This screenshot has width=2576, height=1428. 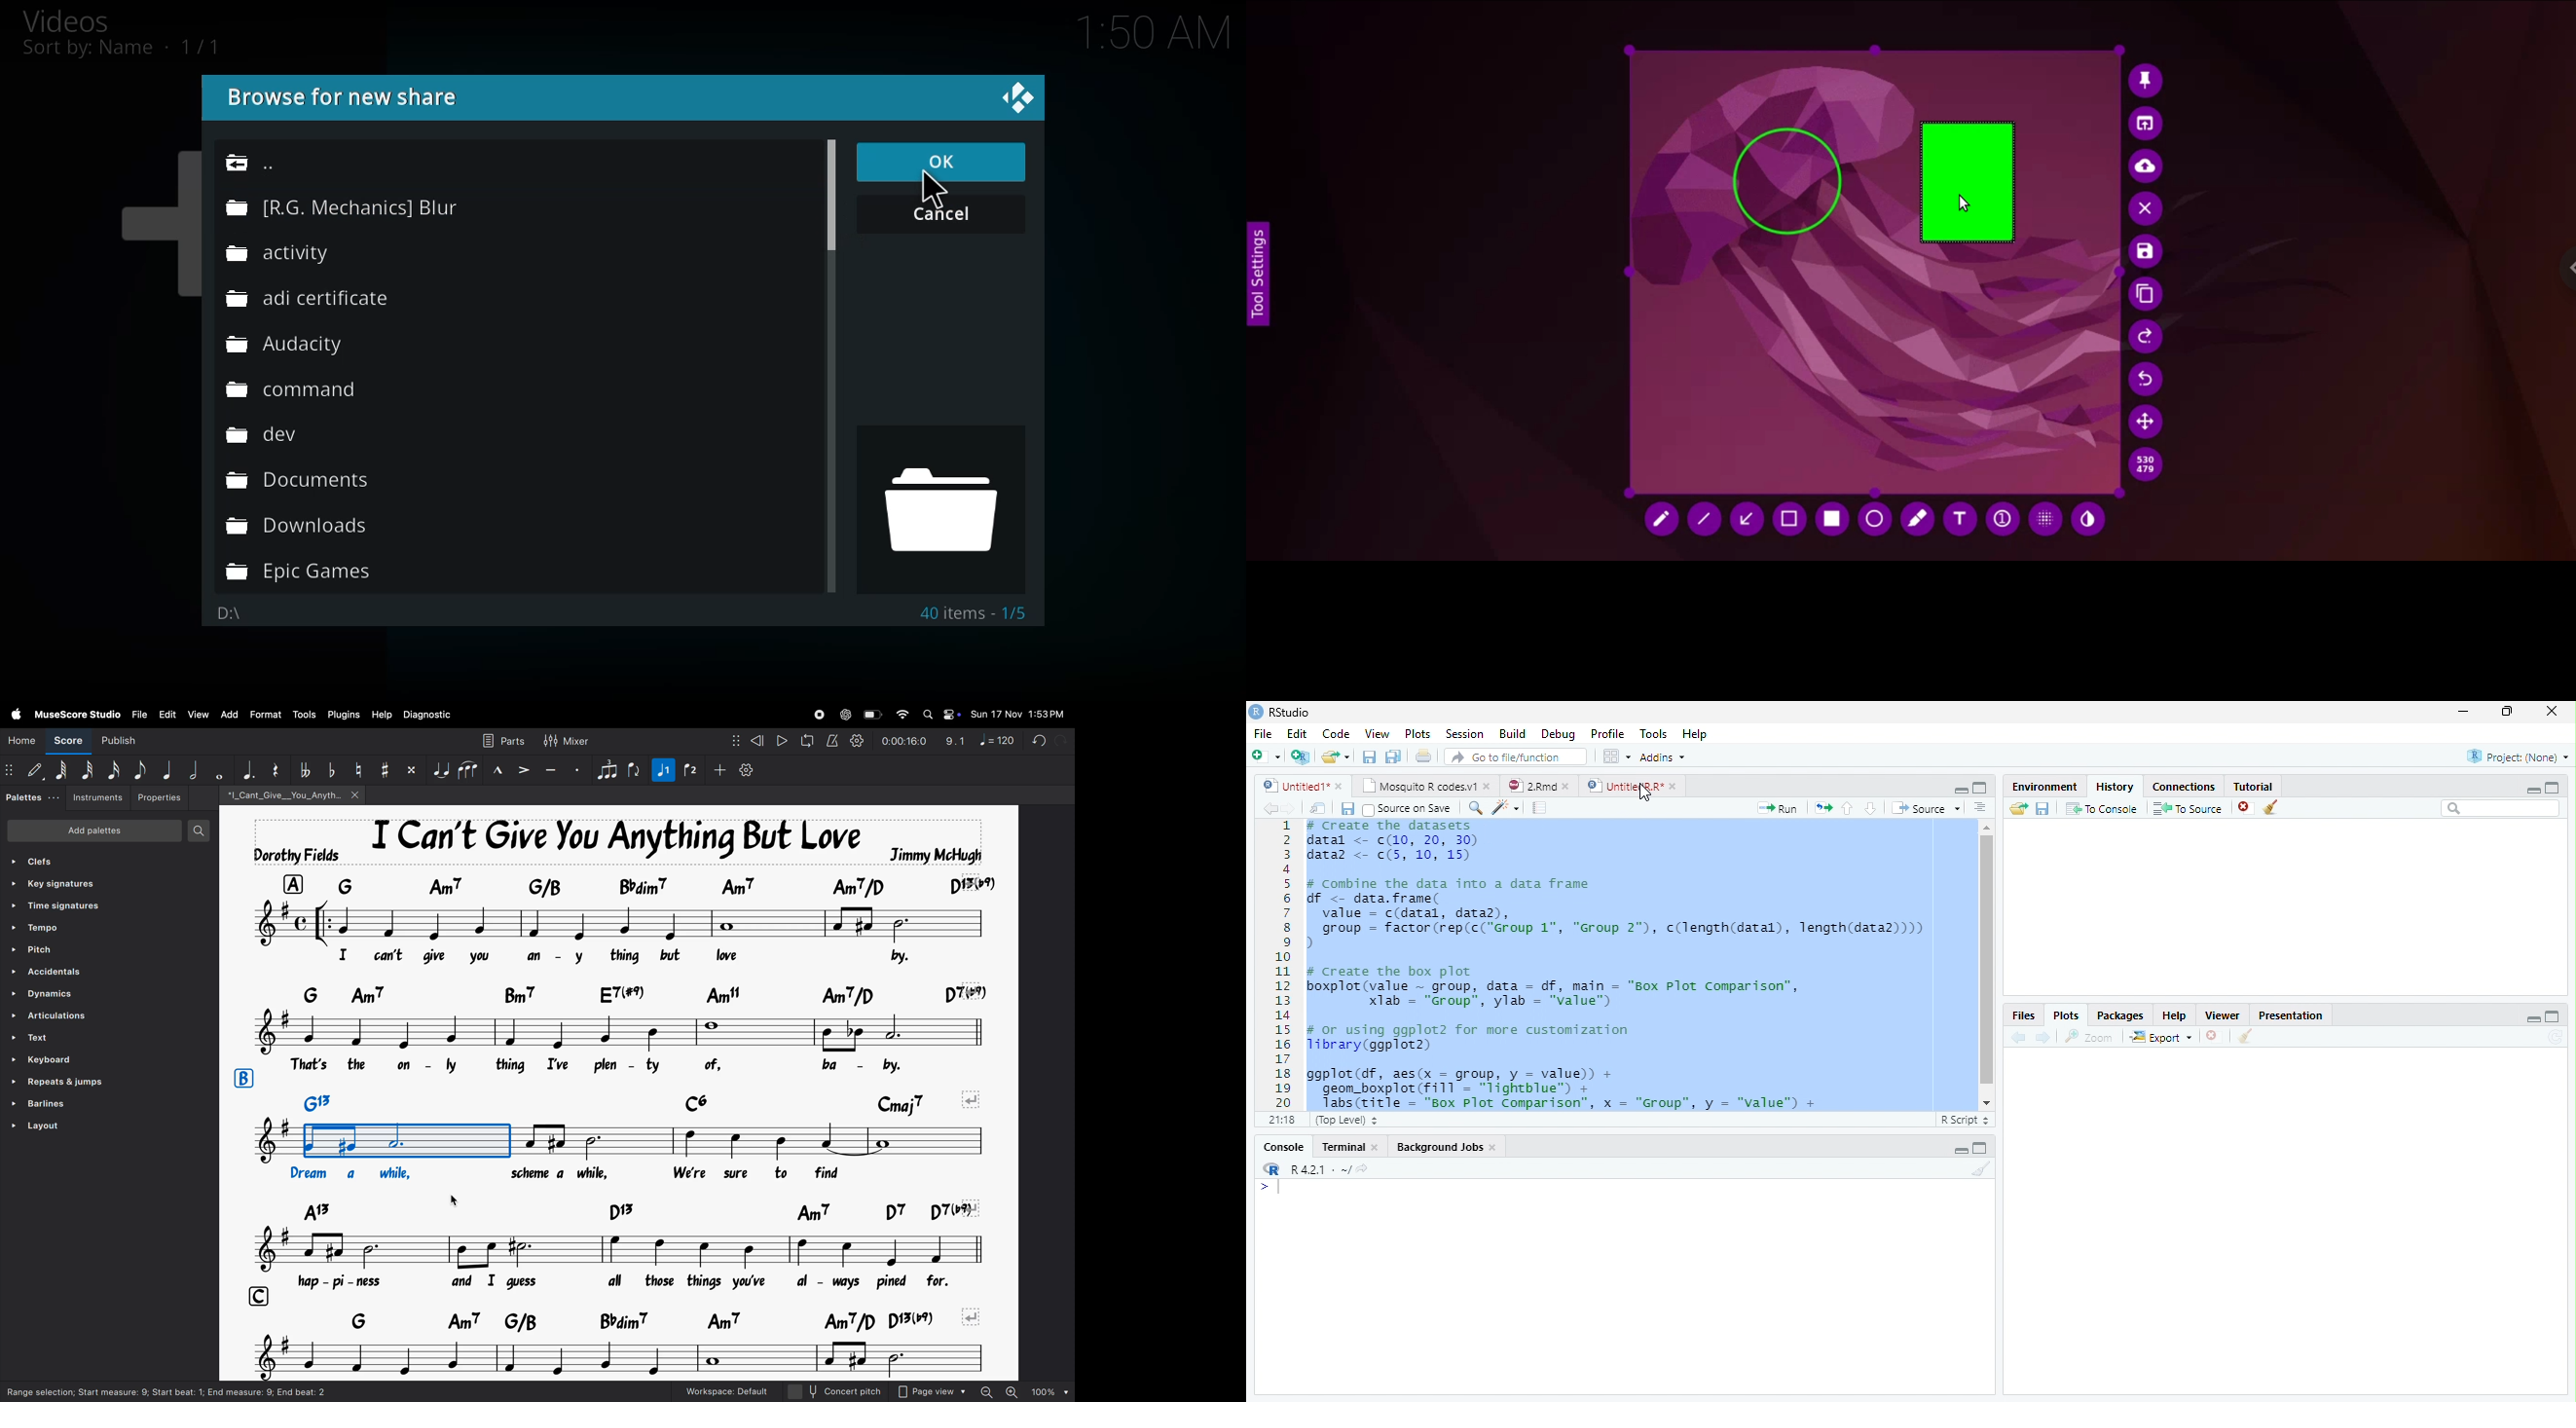 I want to click on playback time, so click(x=904, y=741).